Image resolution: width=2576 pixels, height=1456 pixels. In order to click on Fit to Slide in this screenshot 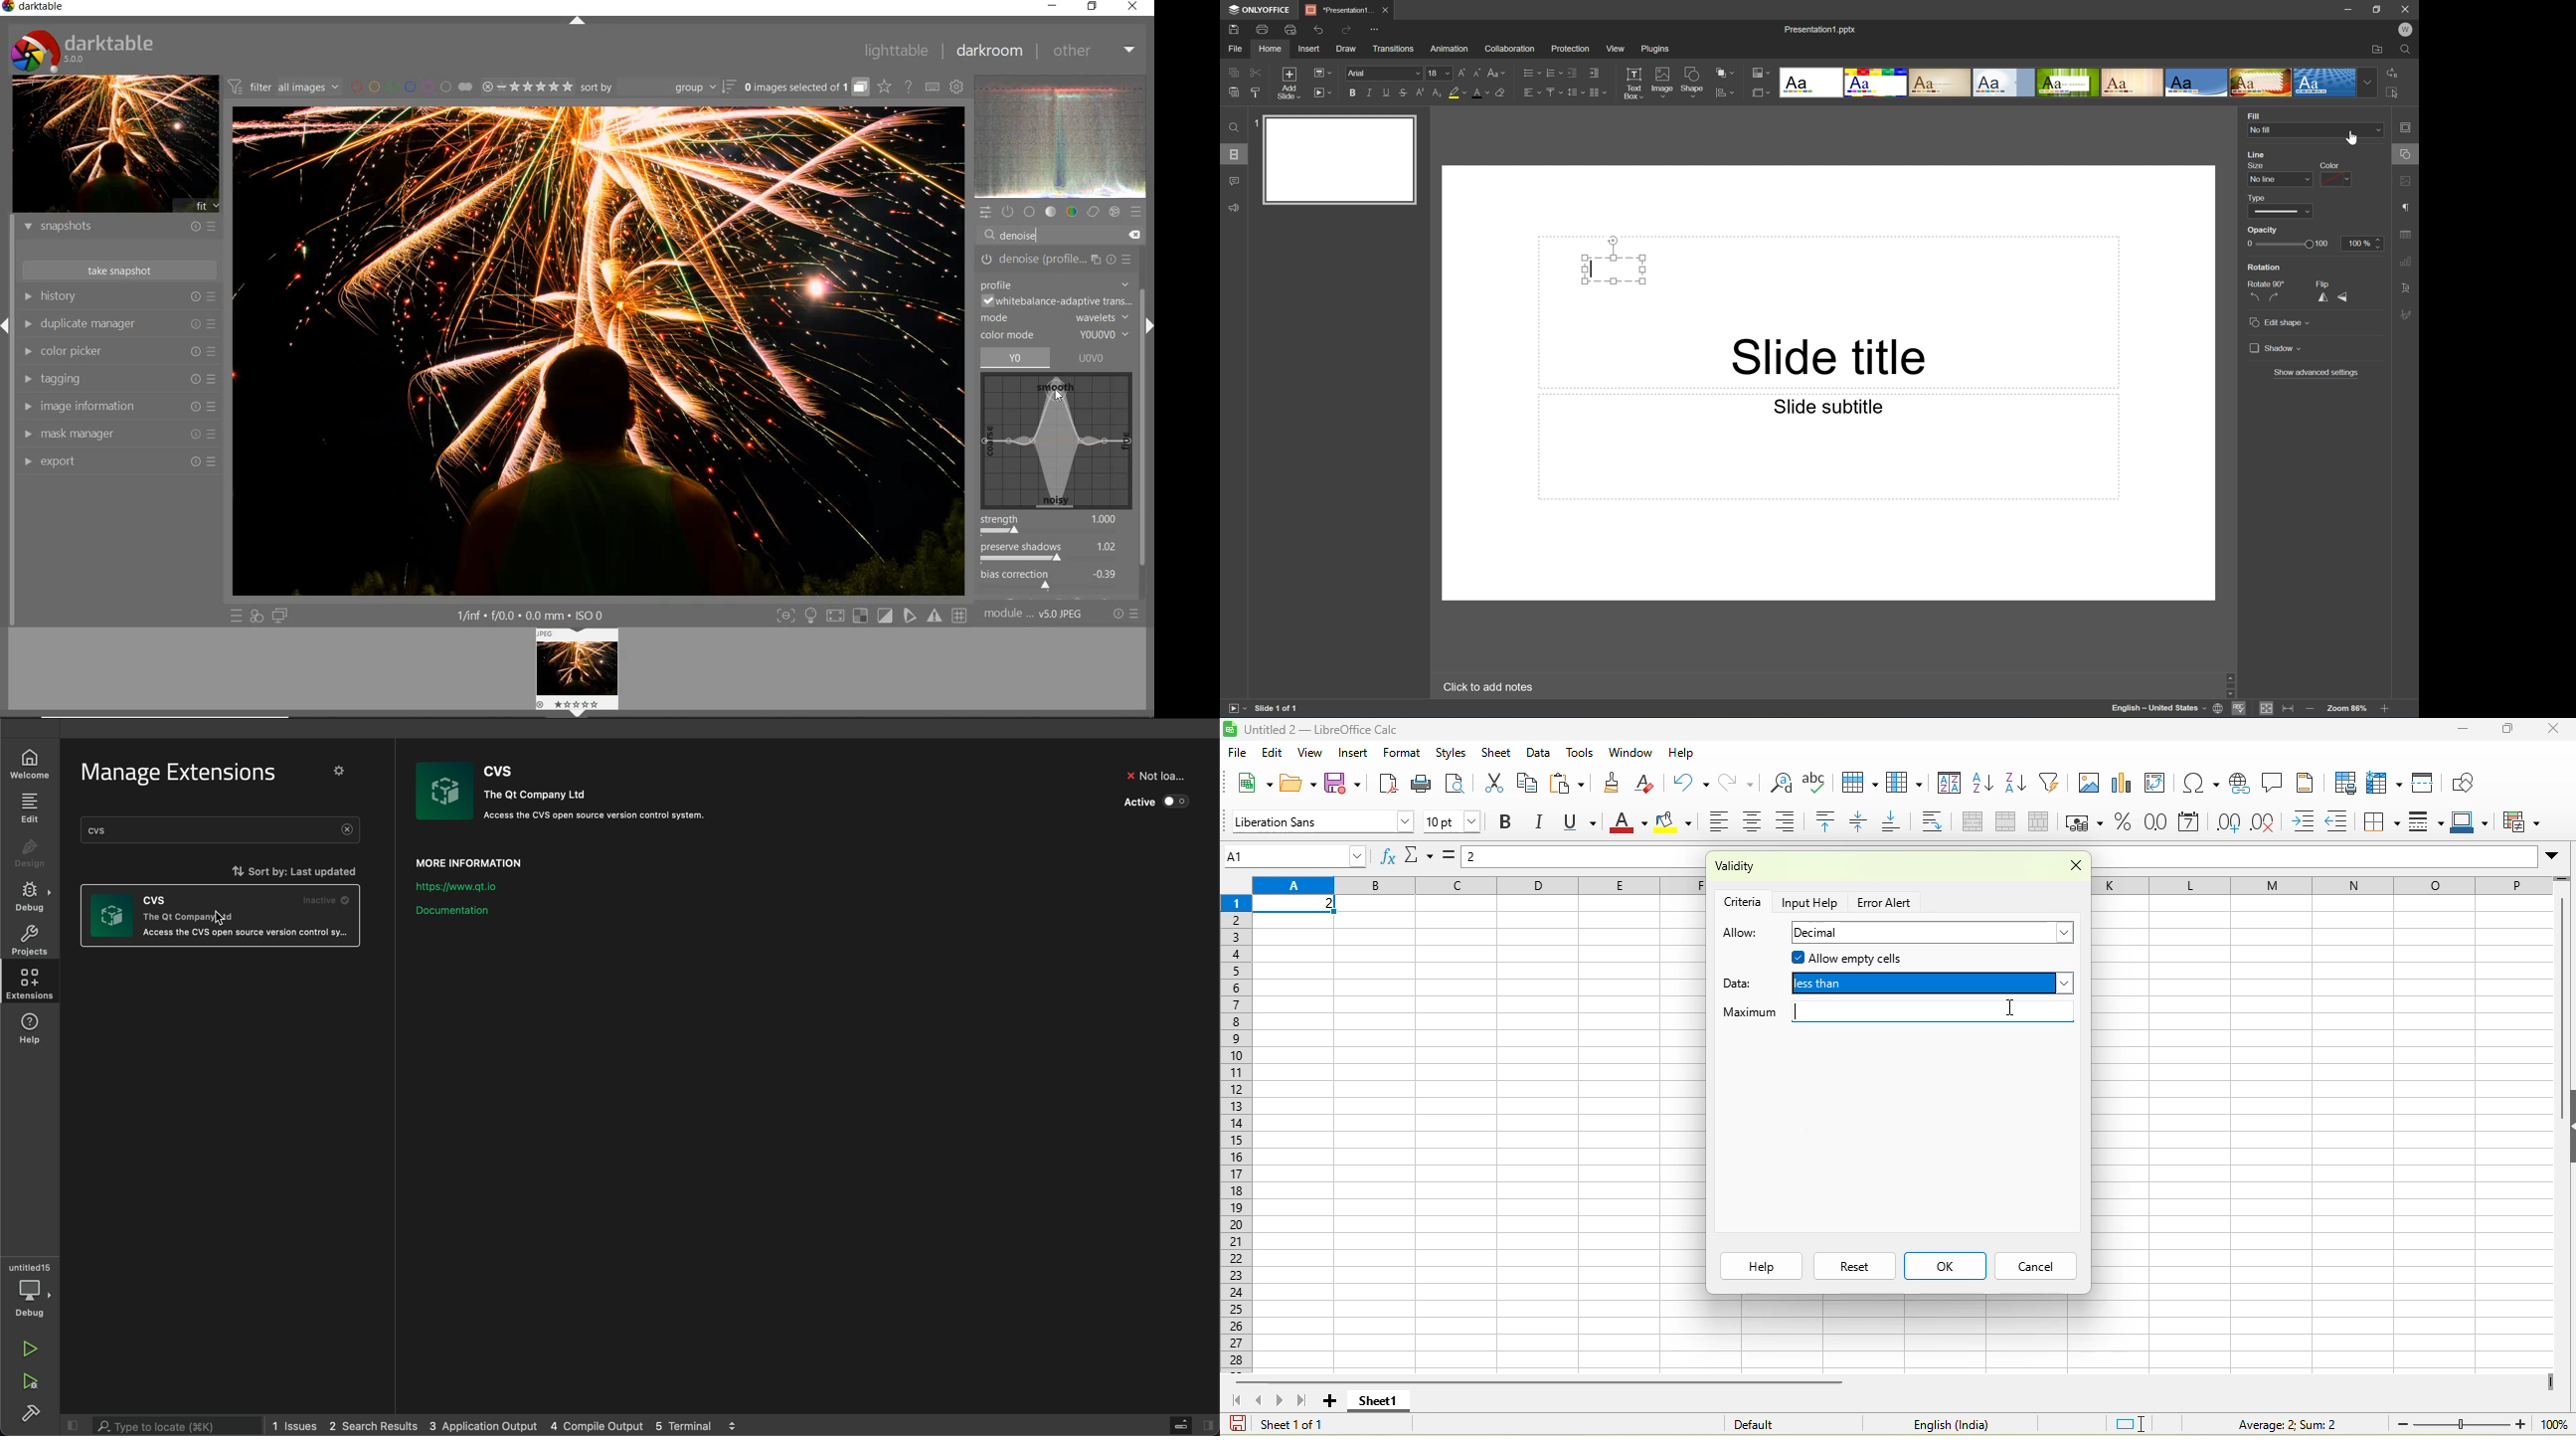, I will do `click(2269, 708)`.